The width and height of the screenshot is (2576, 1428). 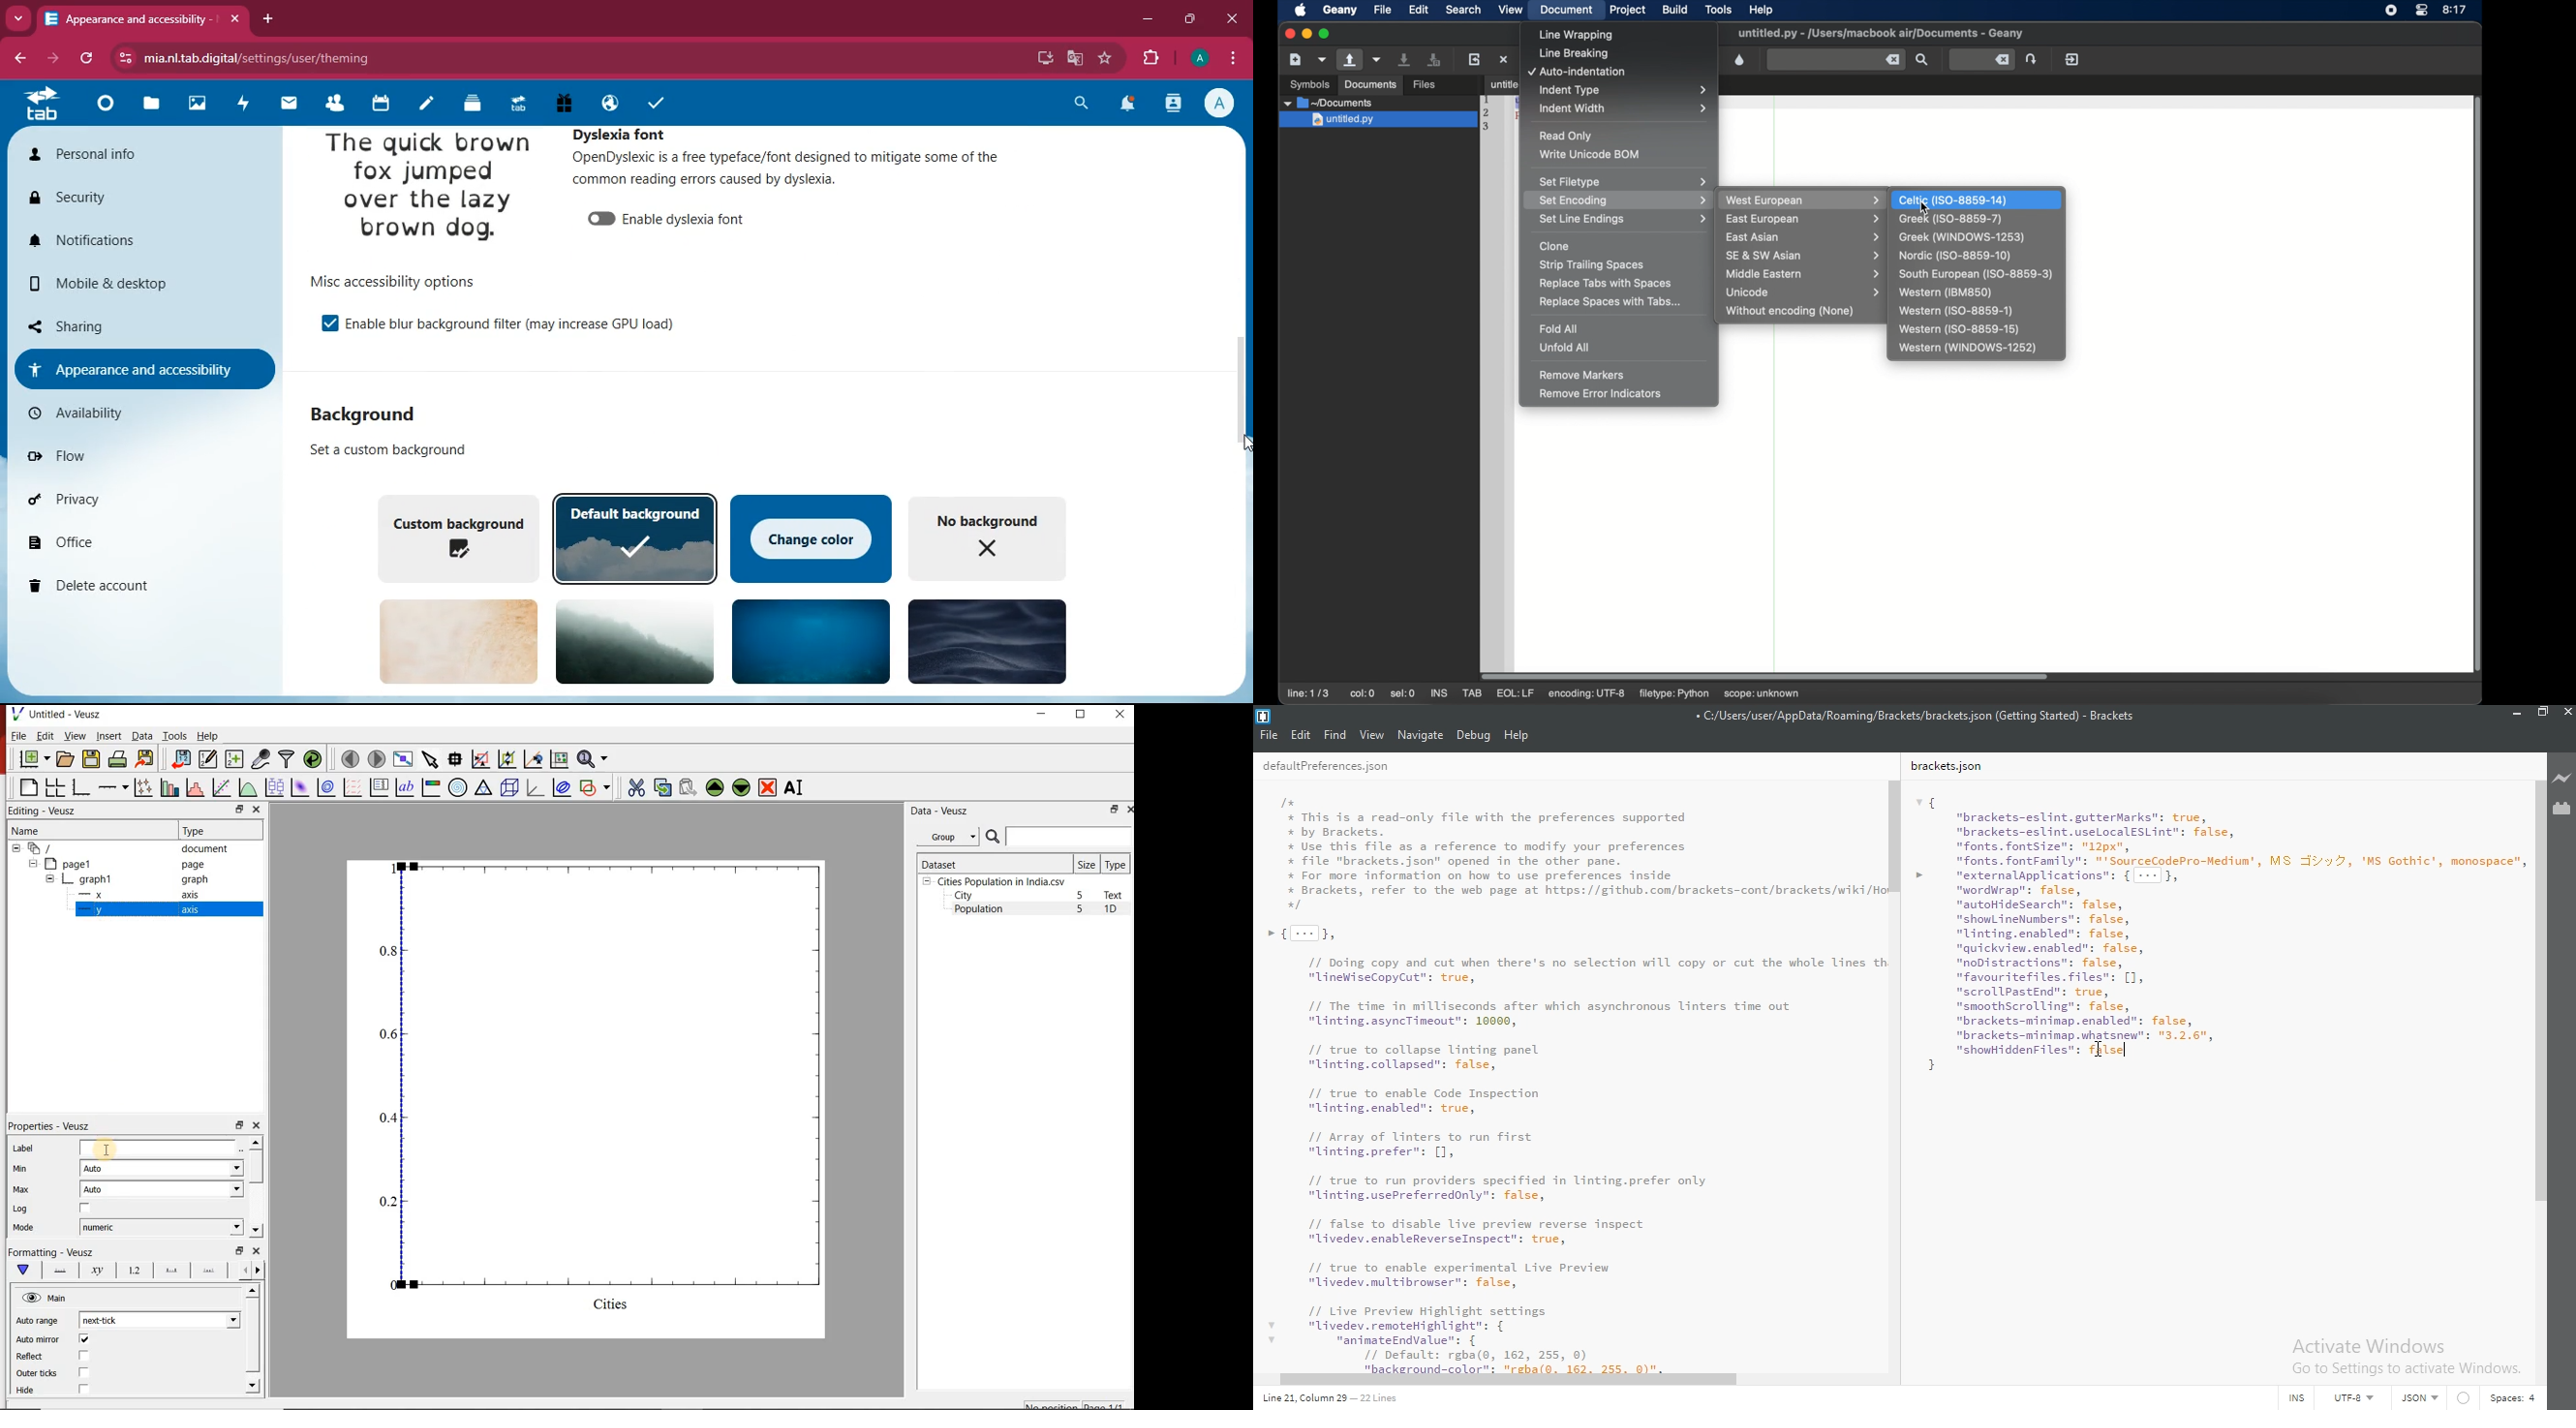 What do you see at coordinates (129, 324) in the screenshot?
I see `sharing` at bounding box center [129, 324].